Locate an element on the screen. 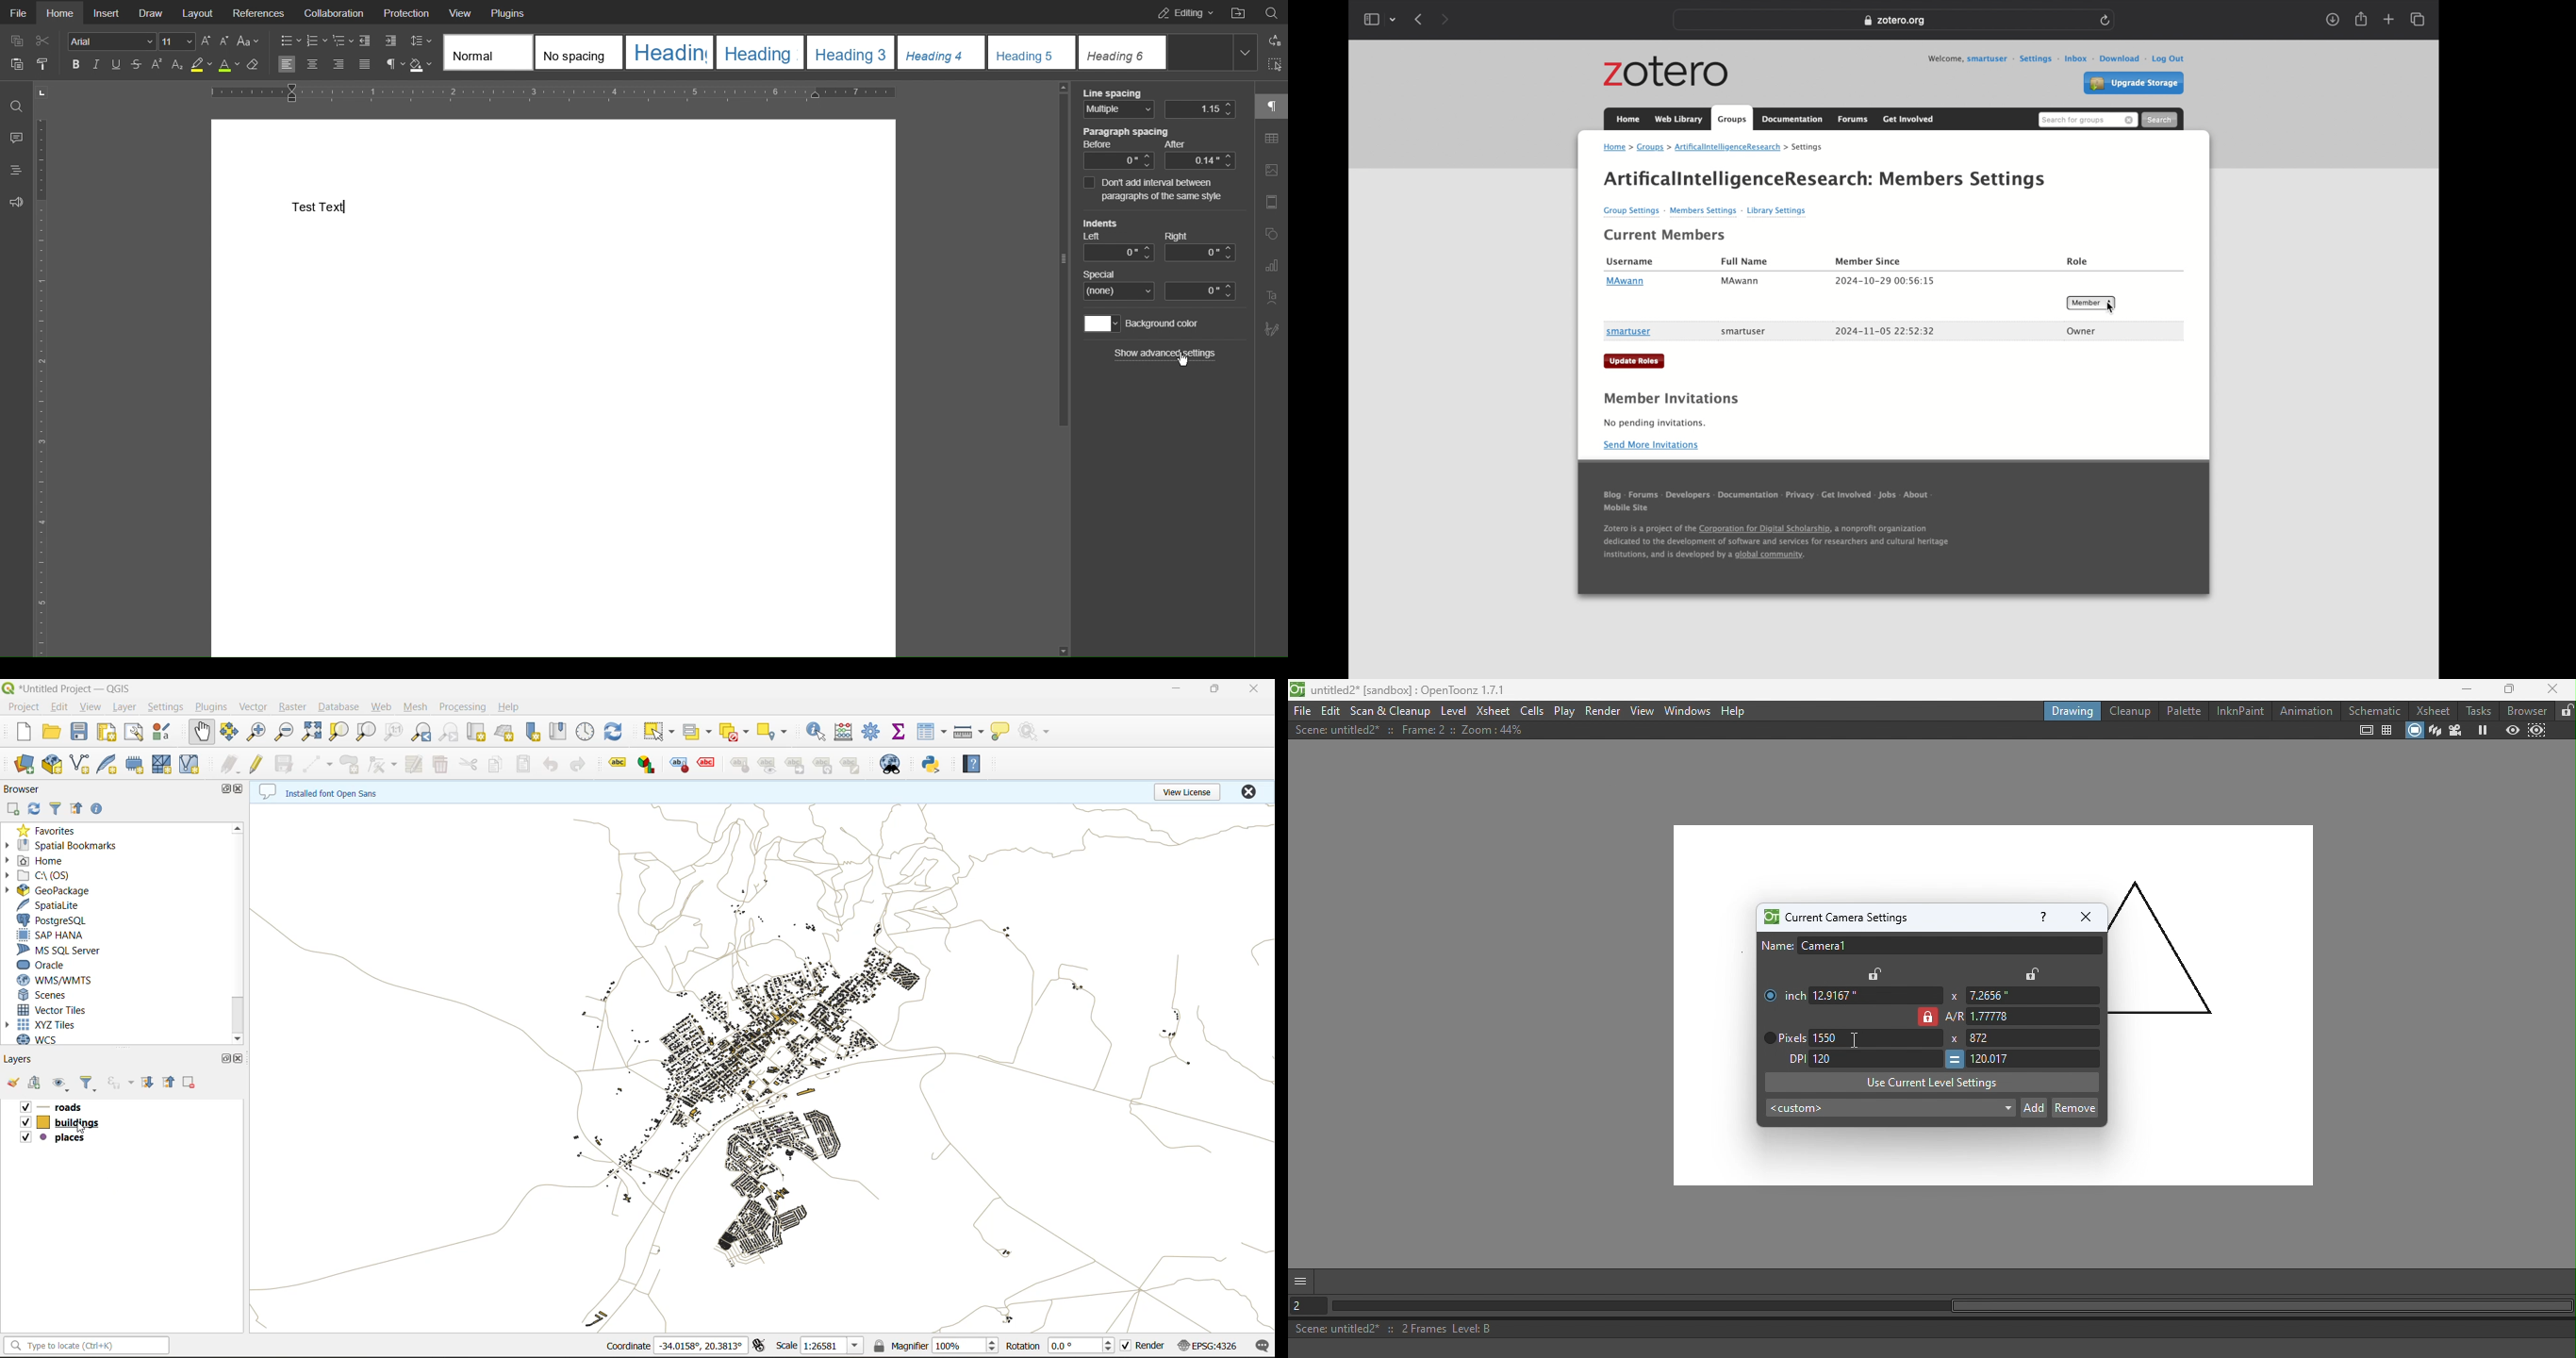  metasearch is located at coordinates (889, 768).